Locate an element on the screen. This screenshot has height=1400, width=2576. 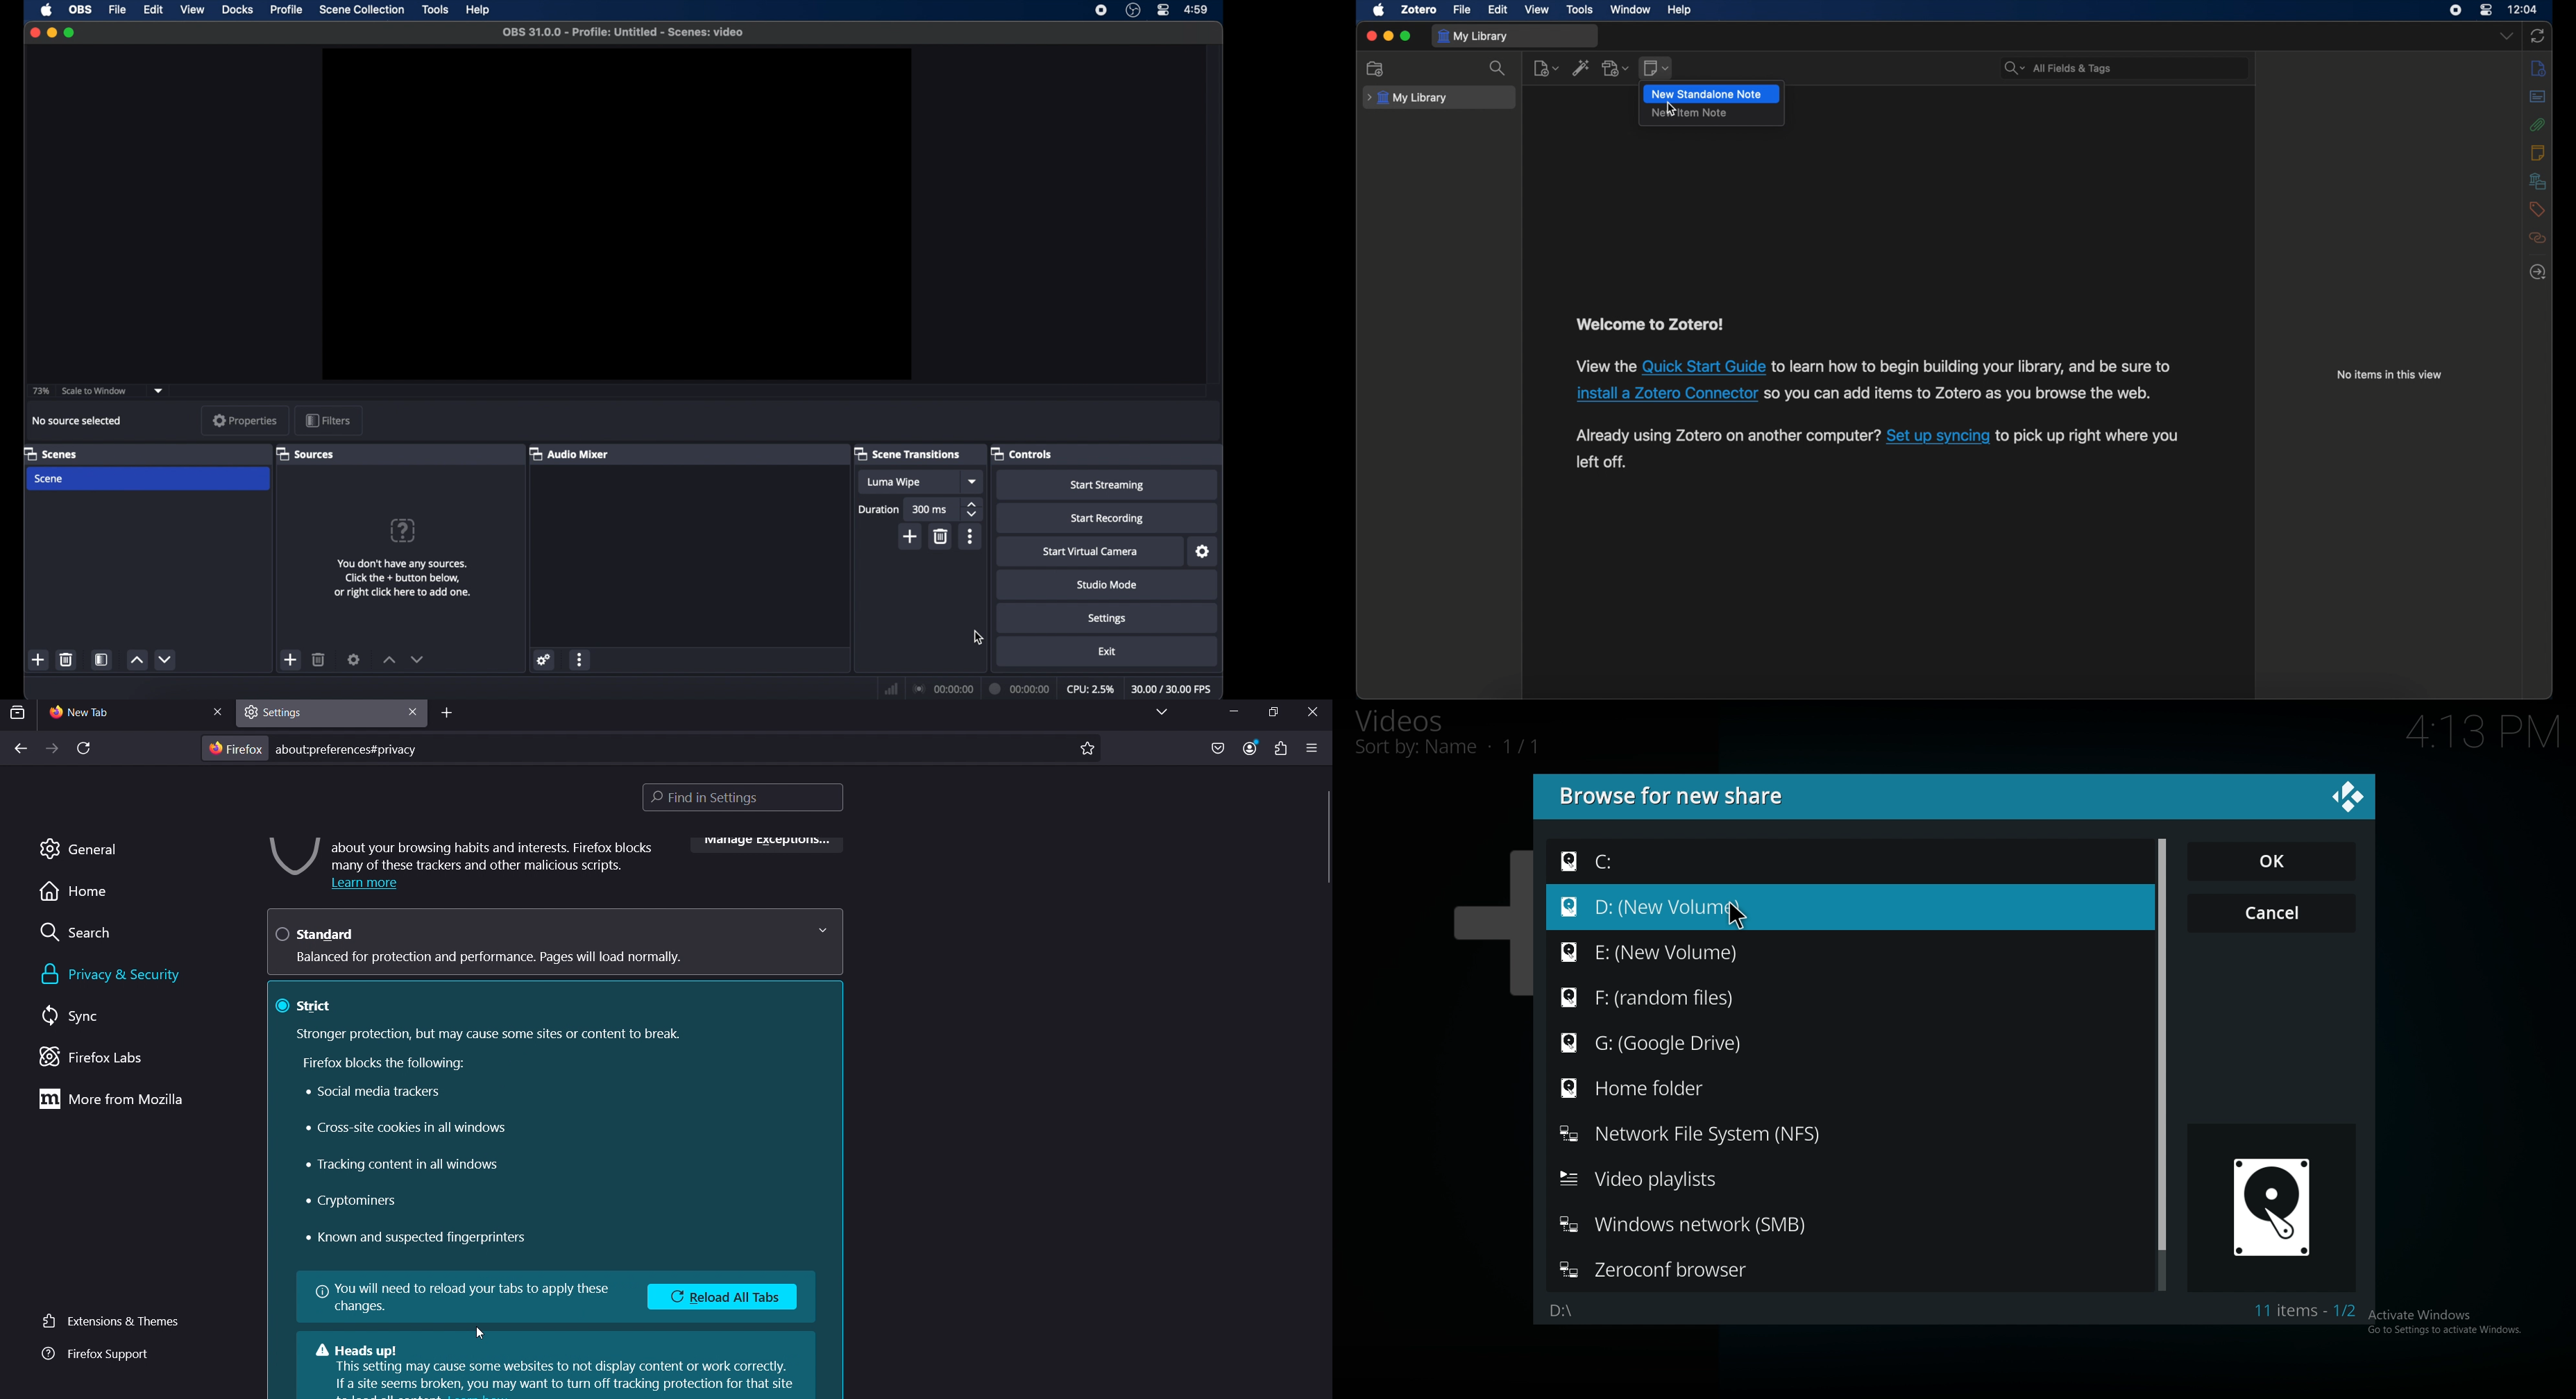
add collections is located at coordinates (1375, 69).